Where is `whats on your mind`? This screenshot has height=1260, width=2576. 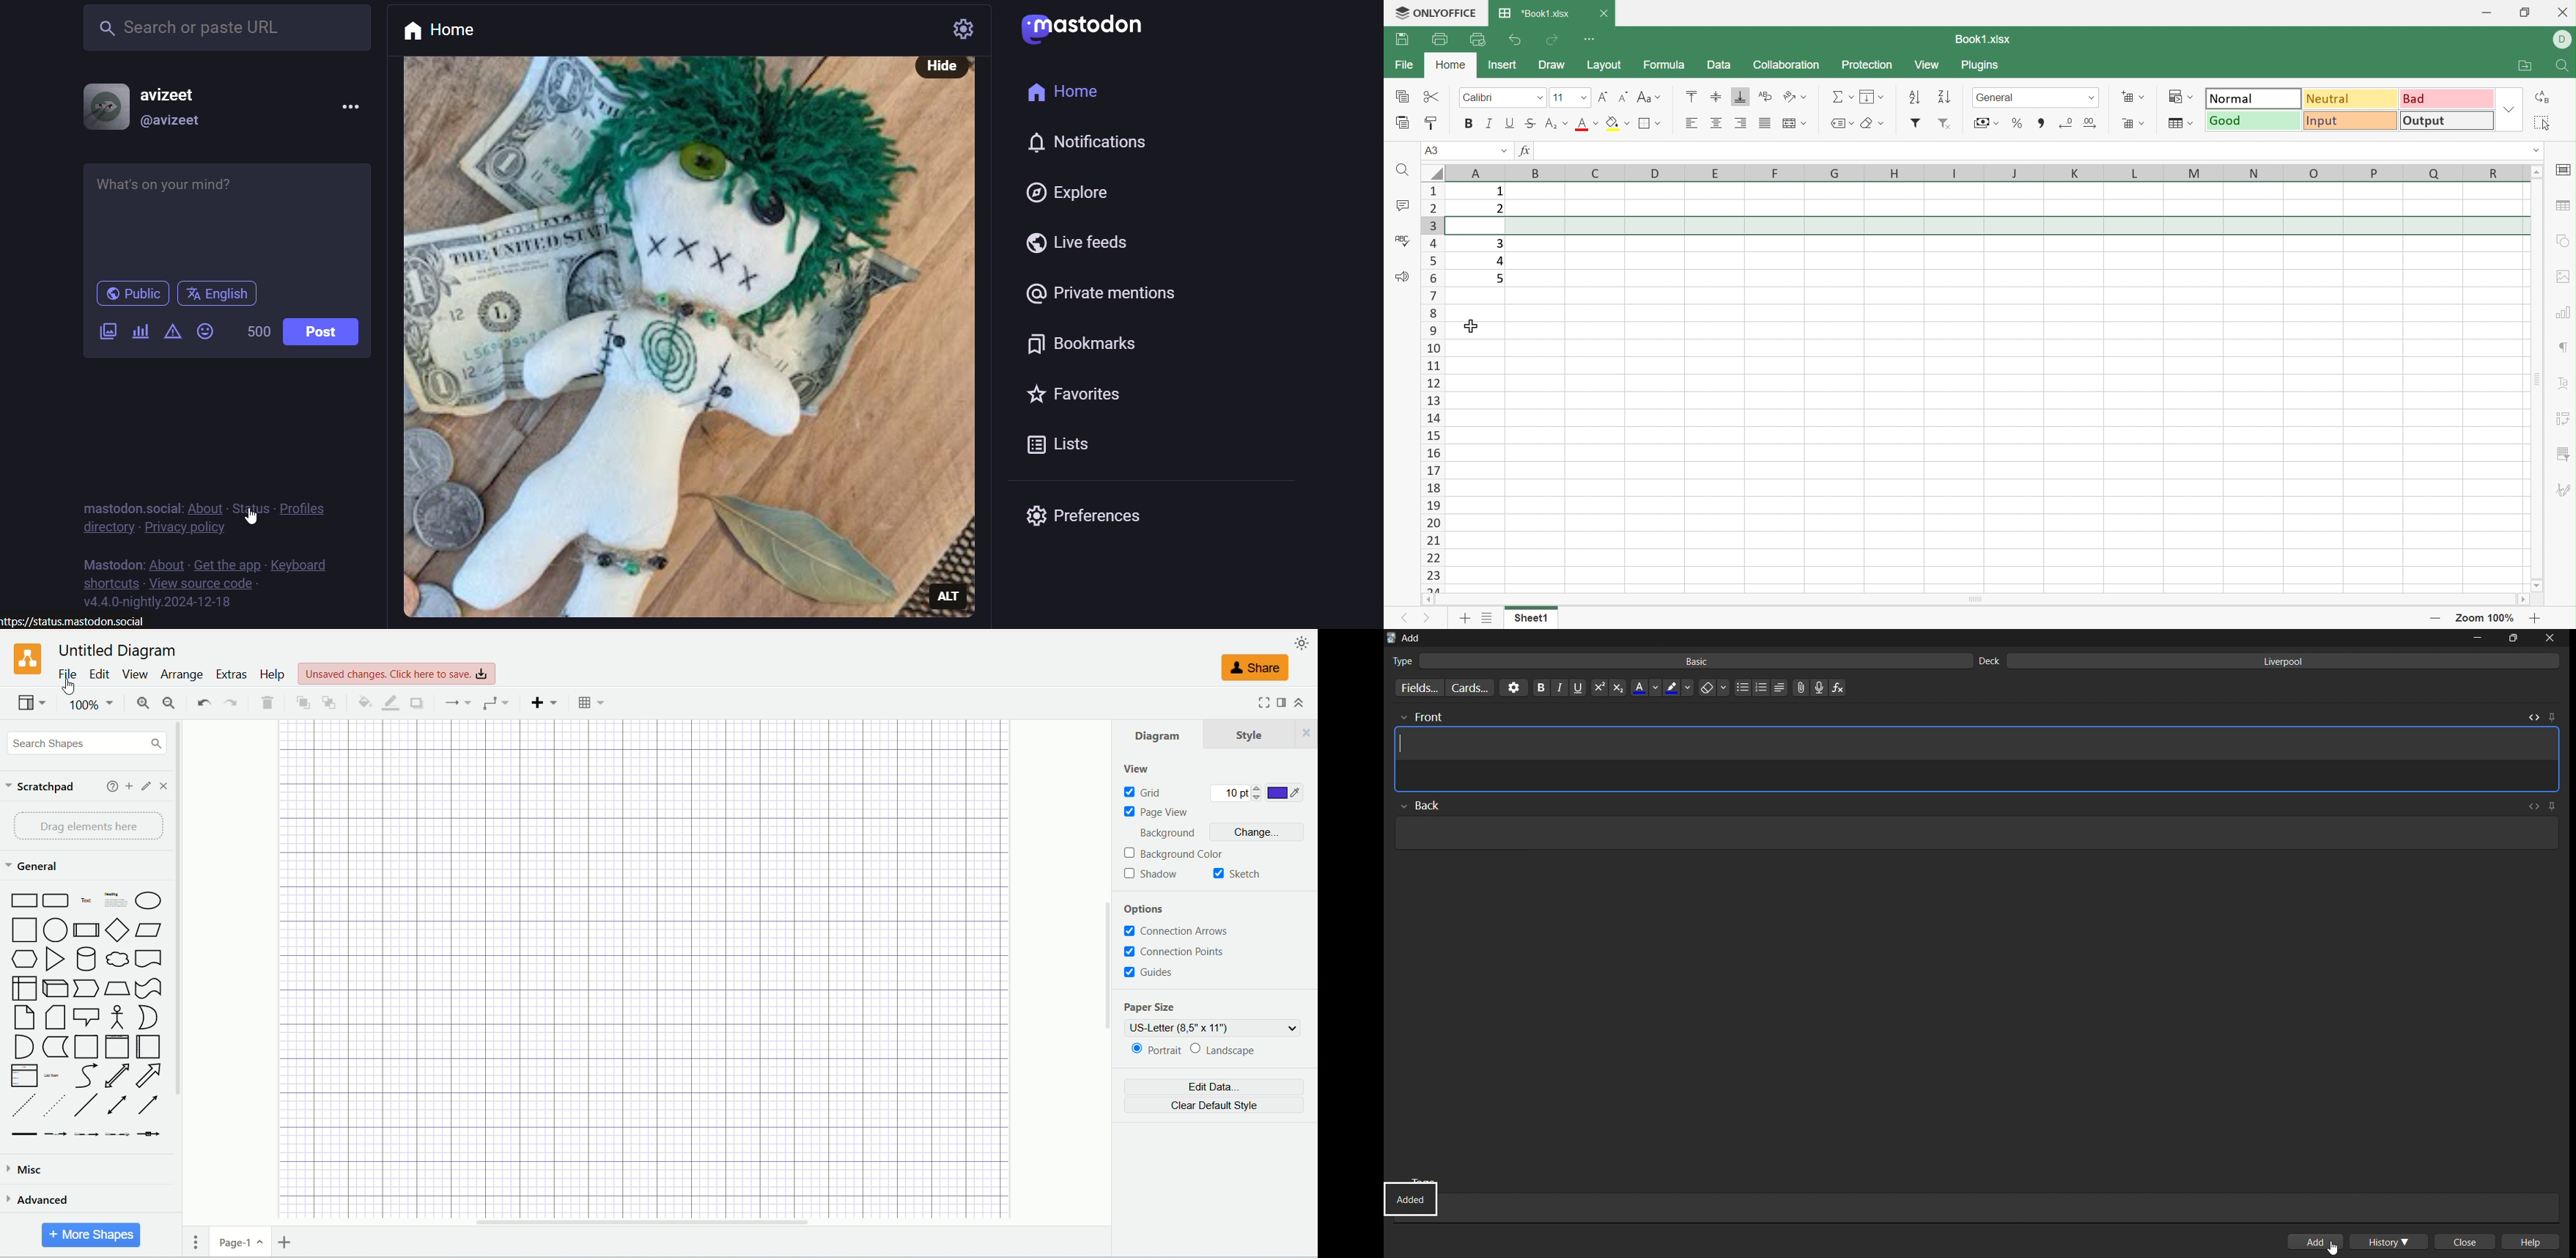
whats on your mind is located at coordinates (226, 217).